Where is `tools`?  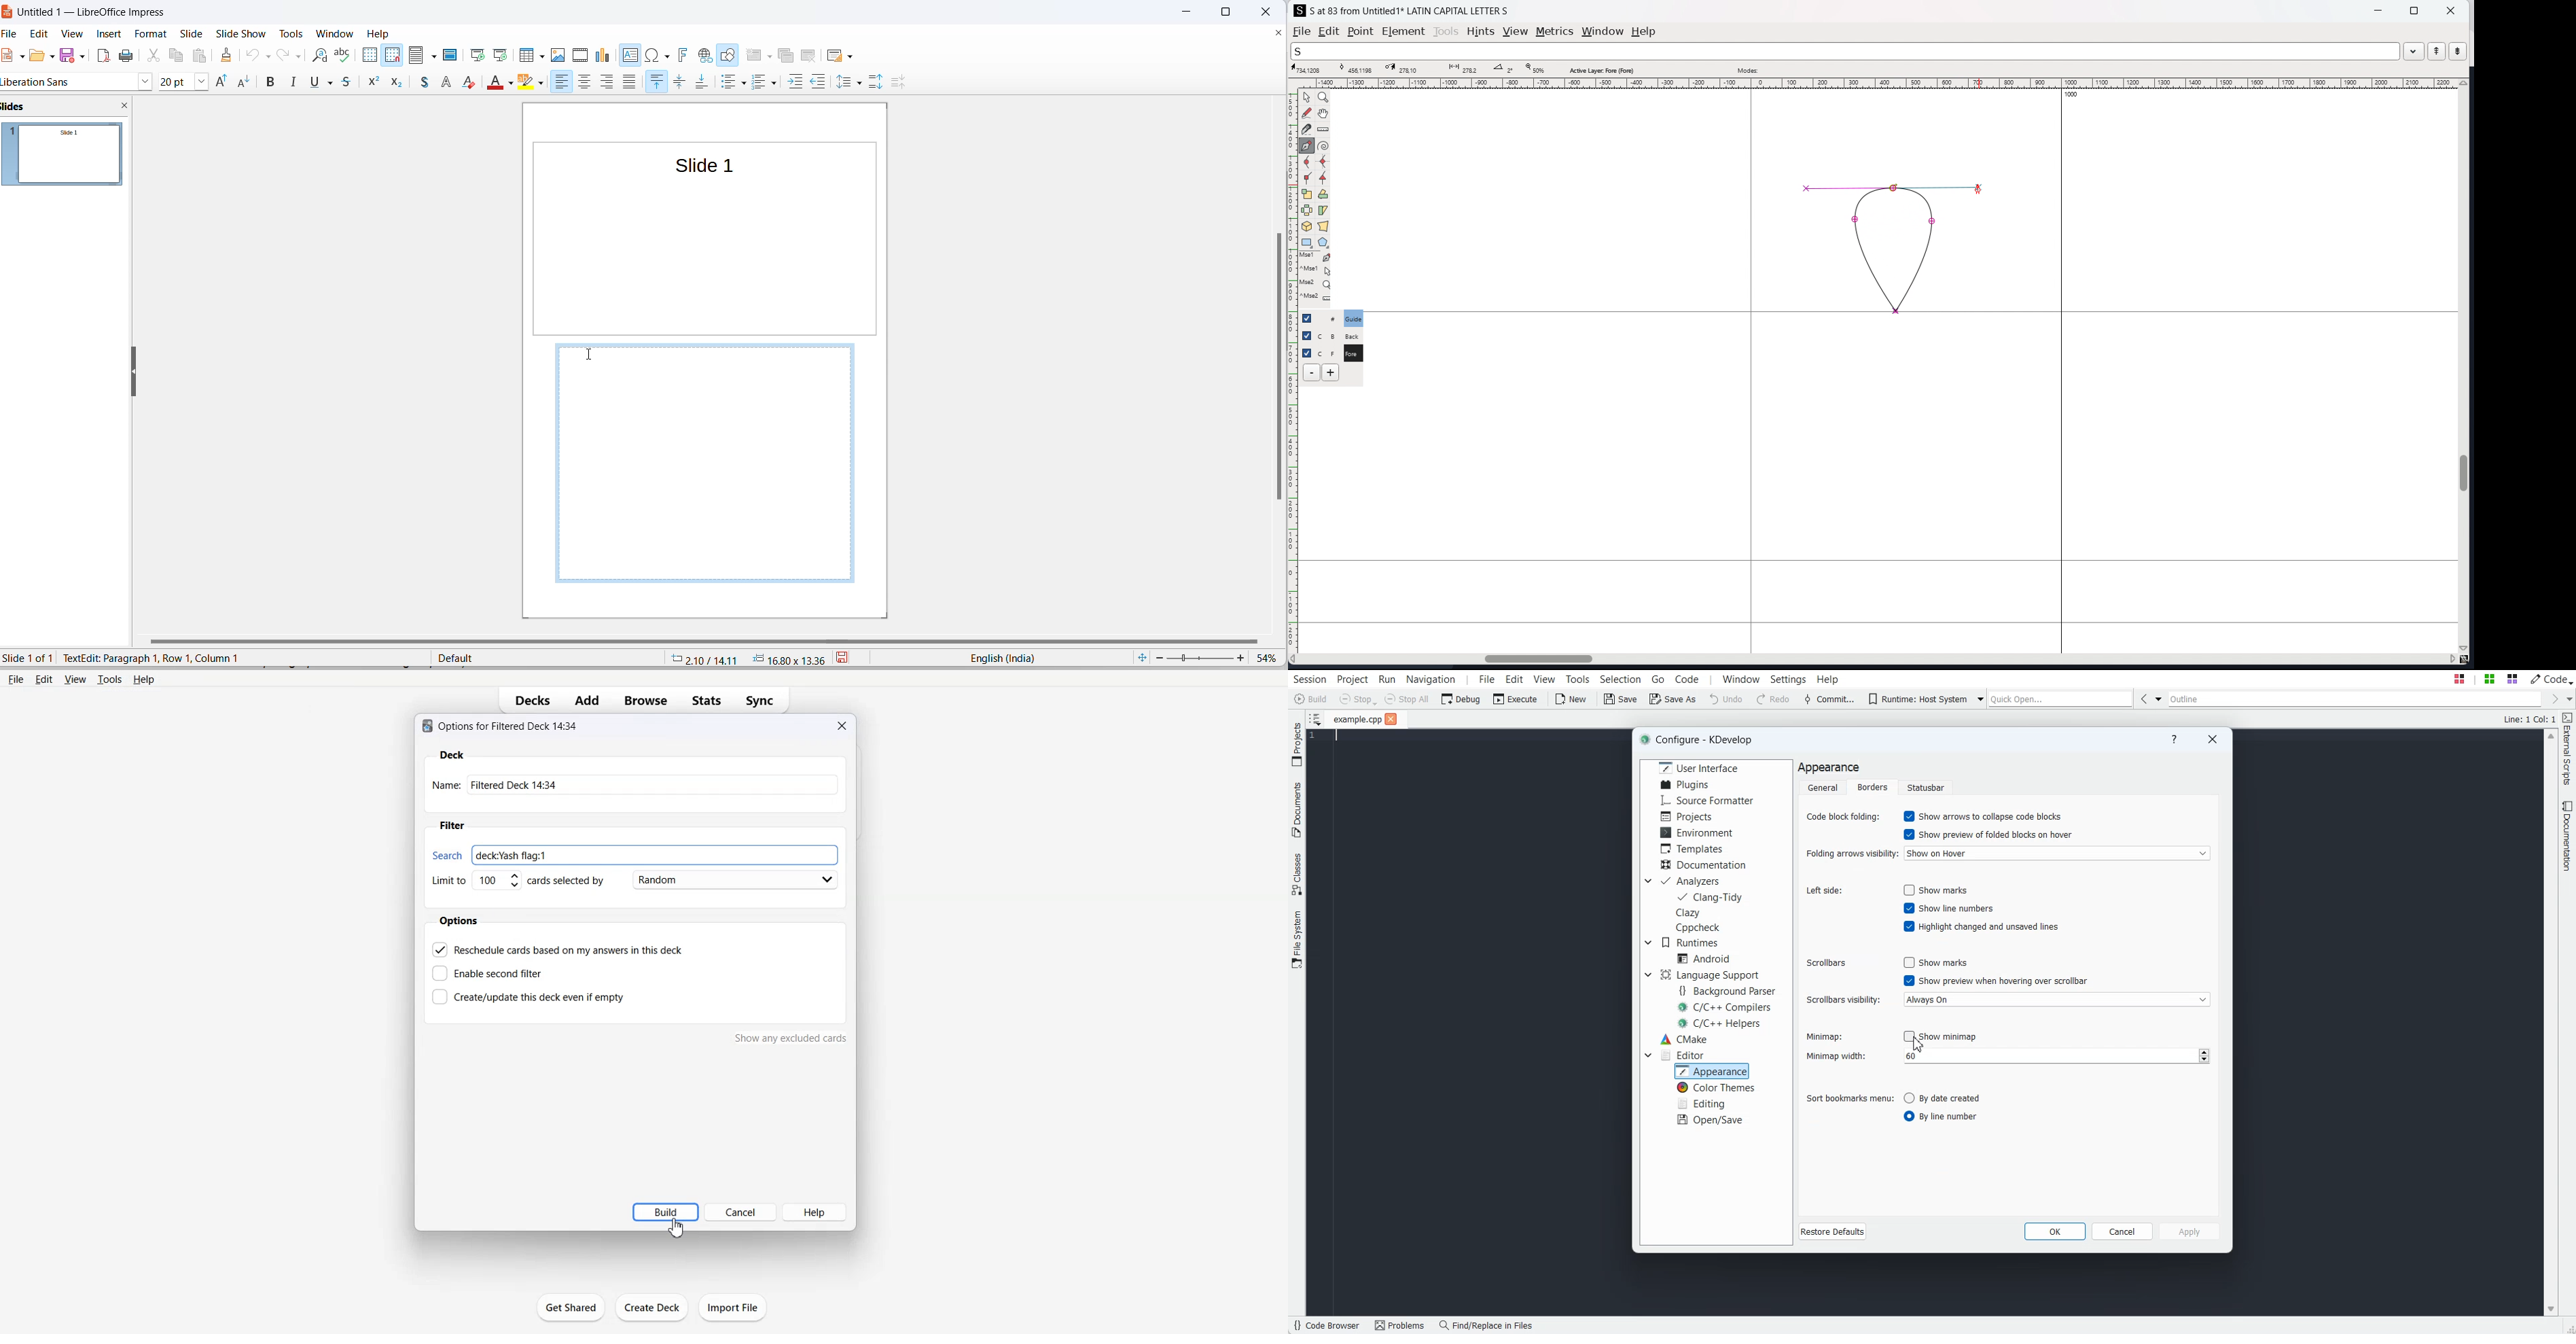
tools is located at coordinates (293, 33).